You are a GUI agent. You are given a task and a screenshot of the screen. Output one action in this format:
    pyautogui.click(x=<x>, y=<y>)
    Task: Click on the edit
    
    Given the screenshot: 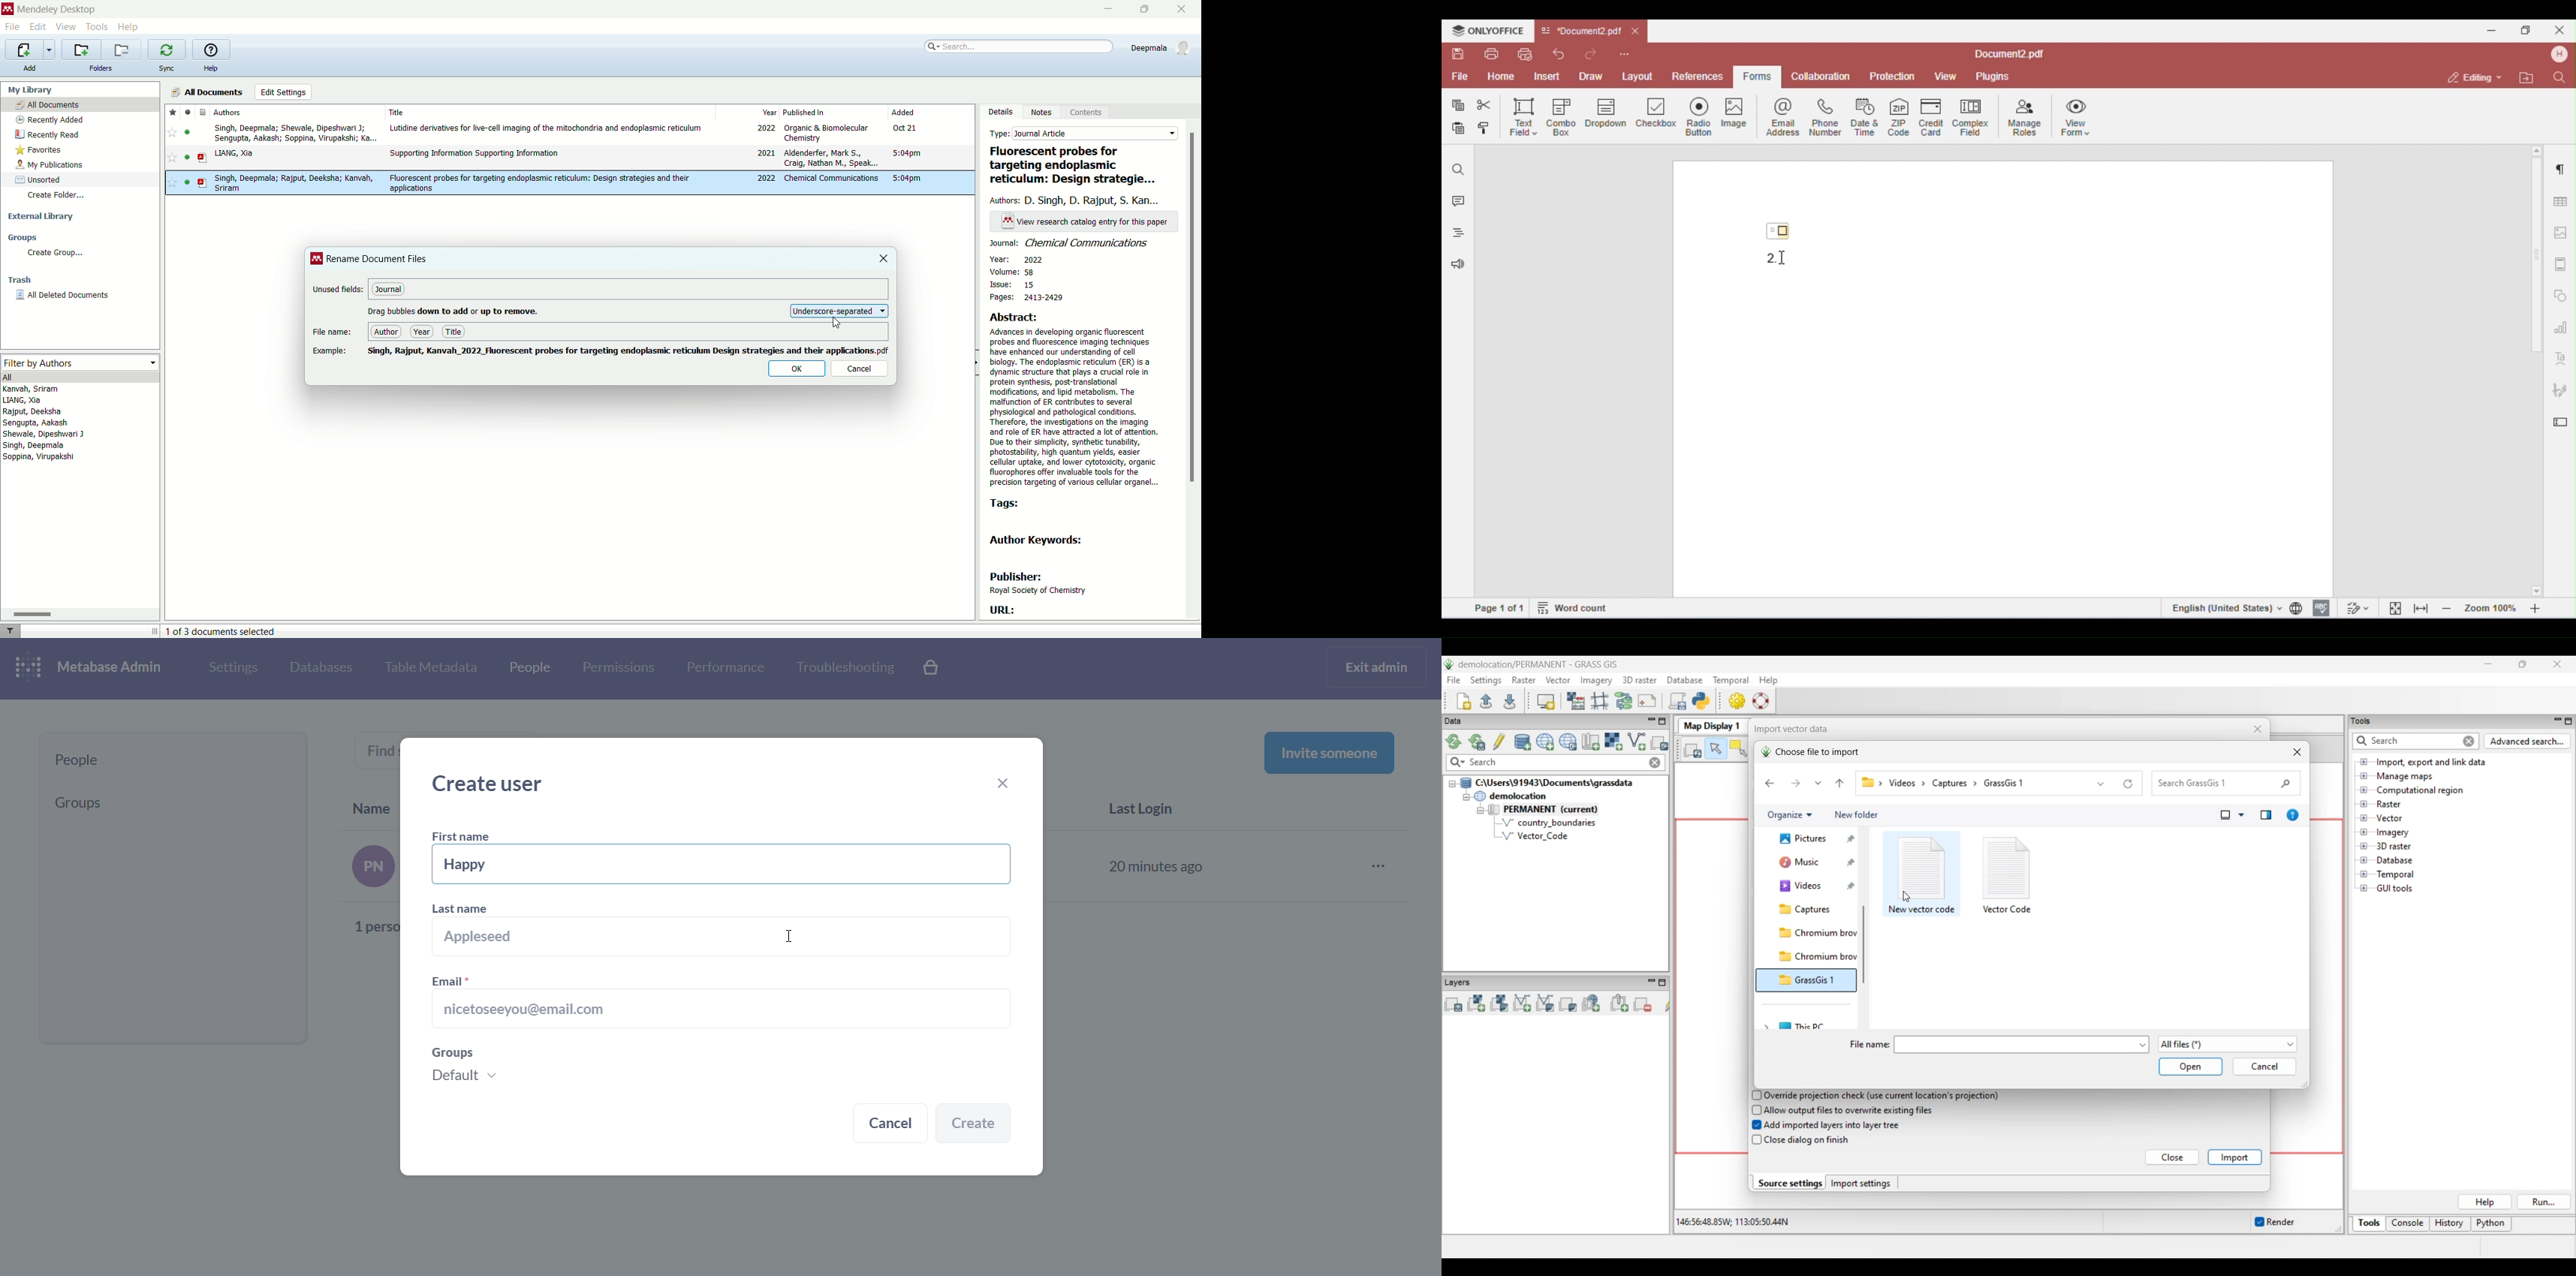 What is the action you would take?
    pyautogui.click(x=39, y=27)
    